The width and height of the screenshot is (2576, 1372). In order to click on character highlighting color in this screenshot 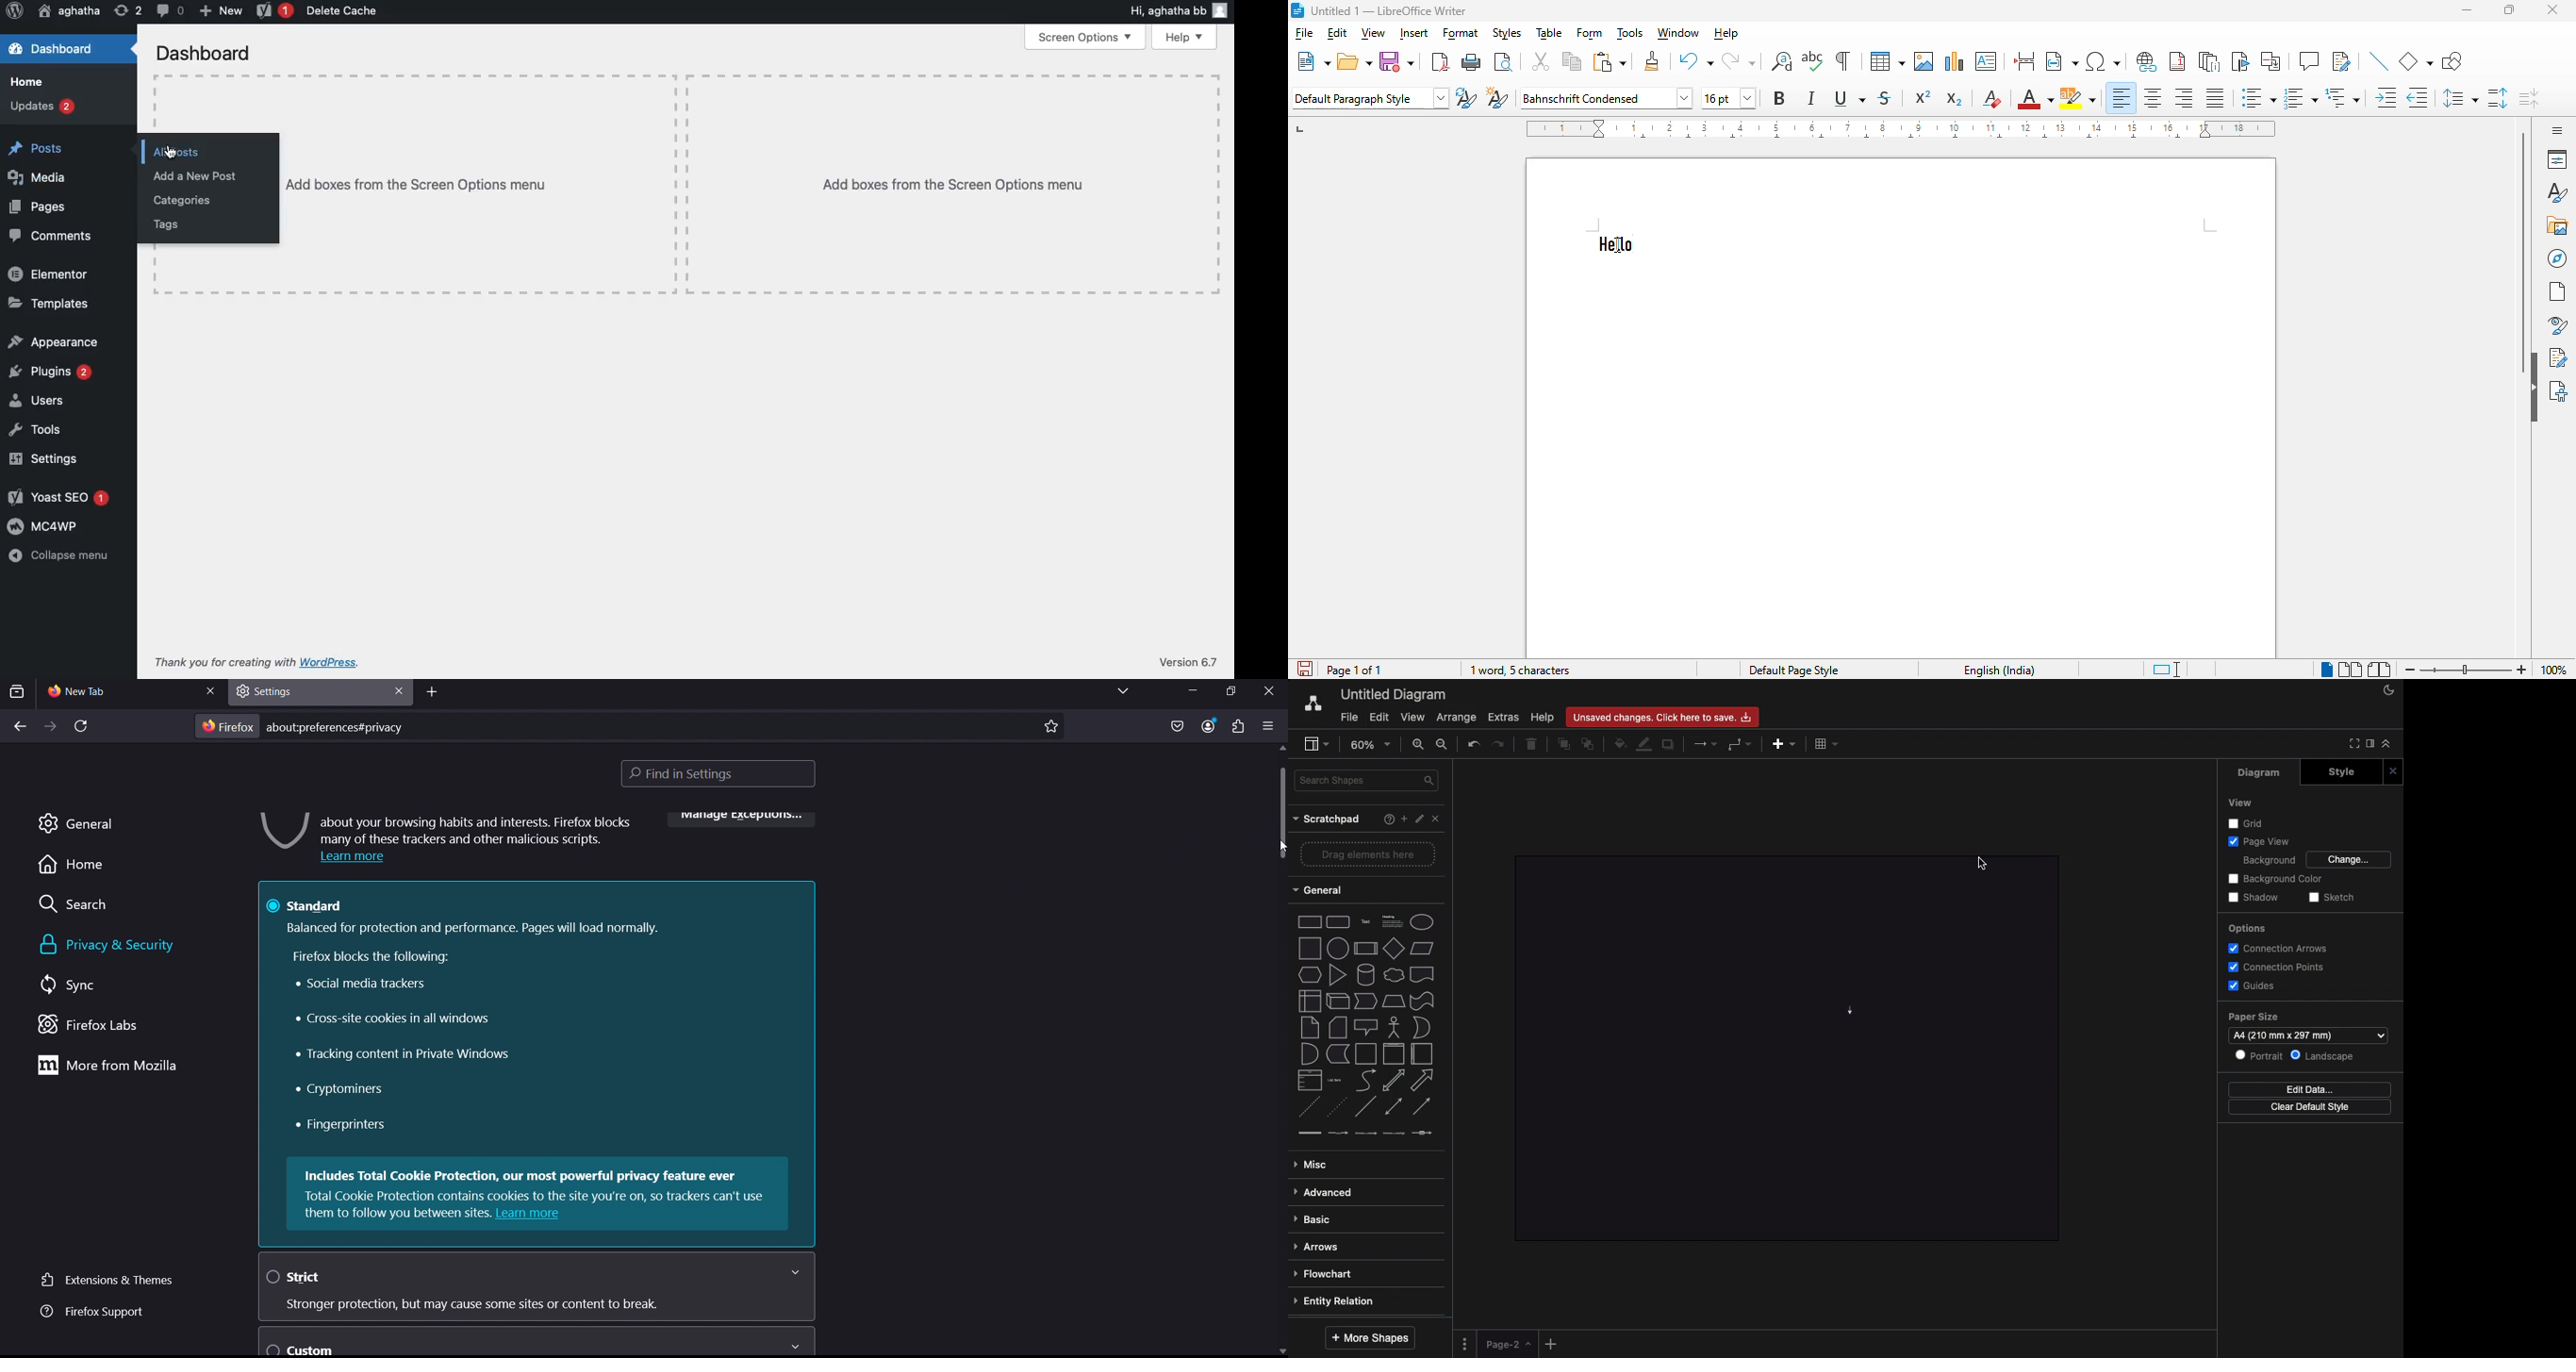, I will do `click(2078, 97)`.